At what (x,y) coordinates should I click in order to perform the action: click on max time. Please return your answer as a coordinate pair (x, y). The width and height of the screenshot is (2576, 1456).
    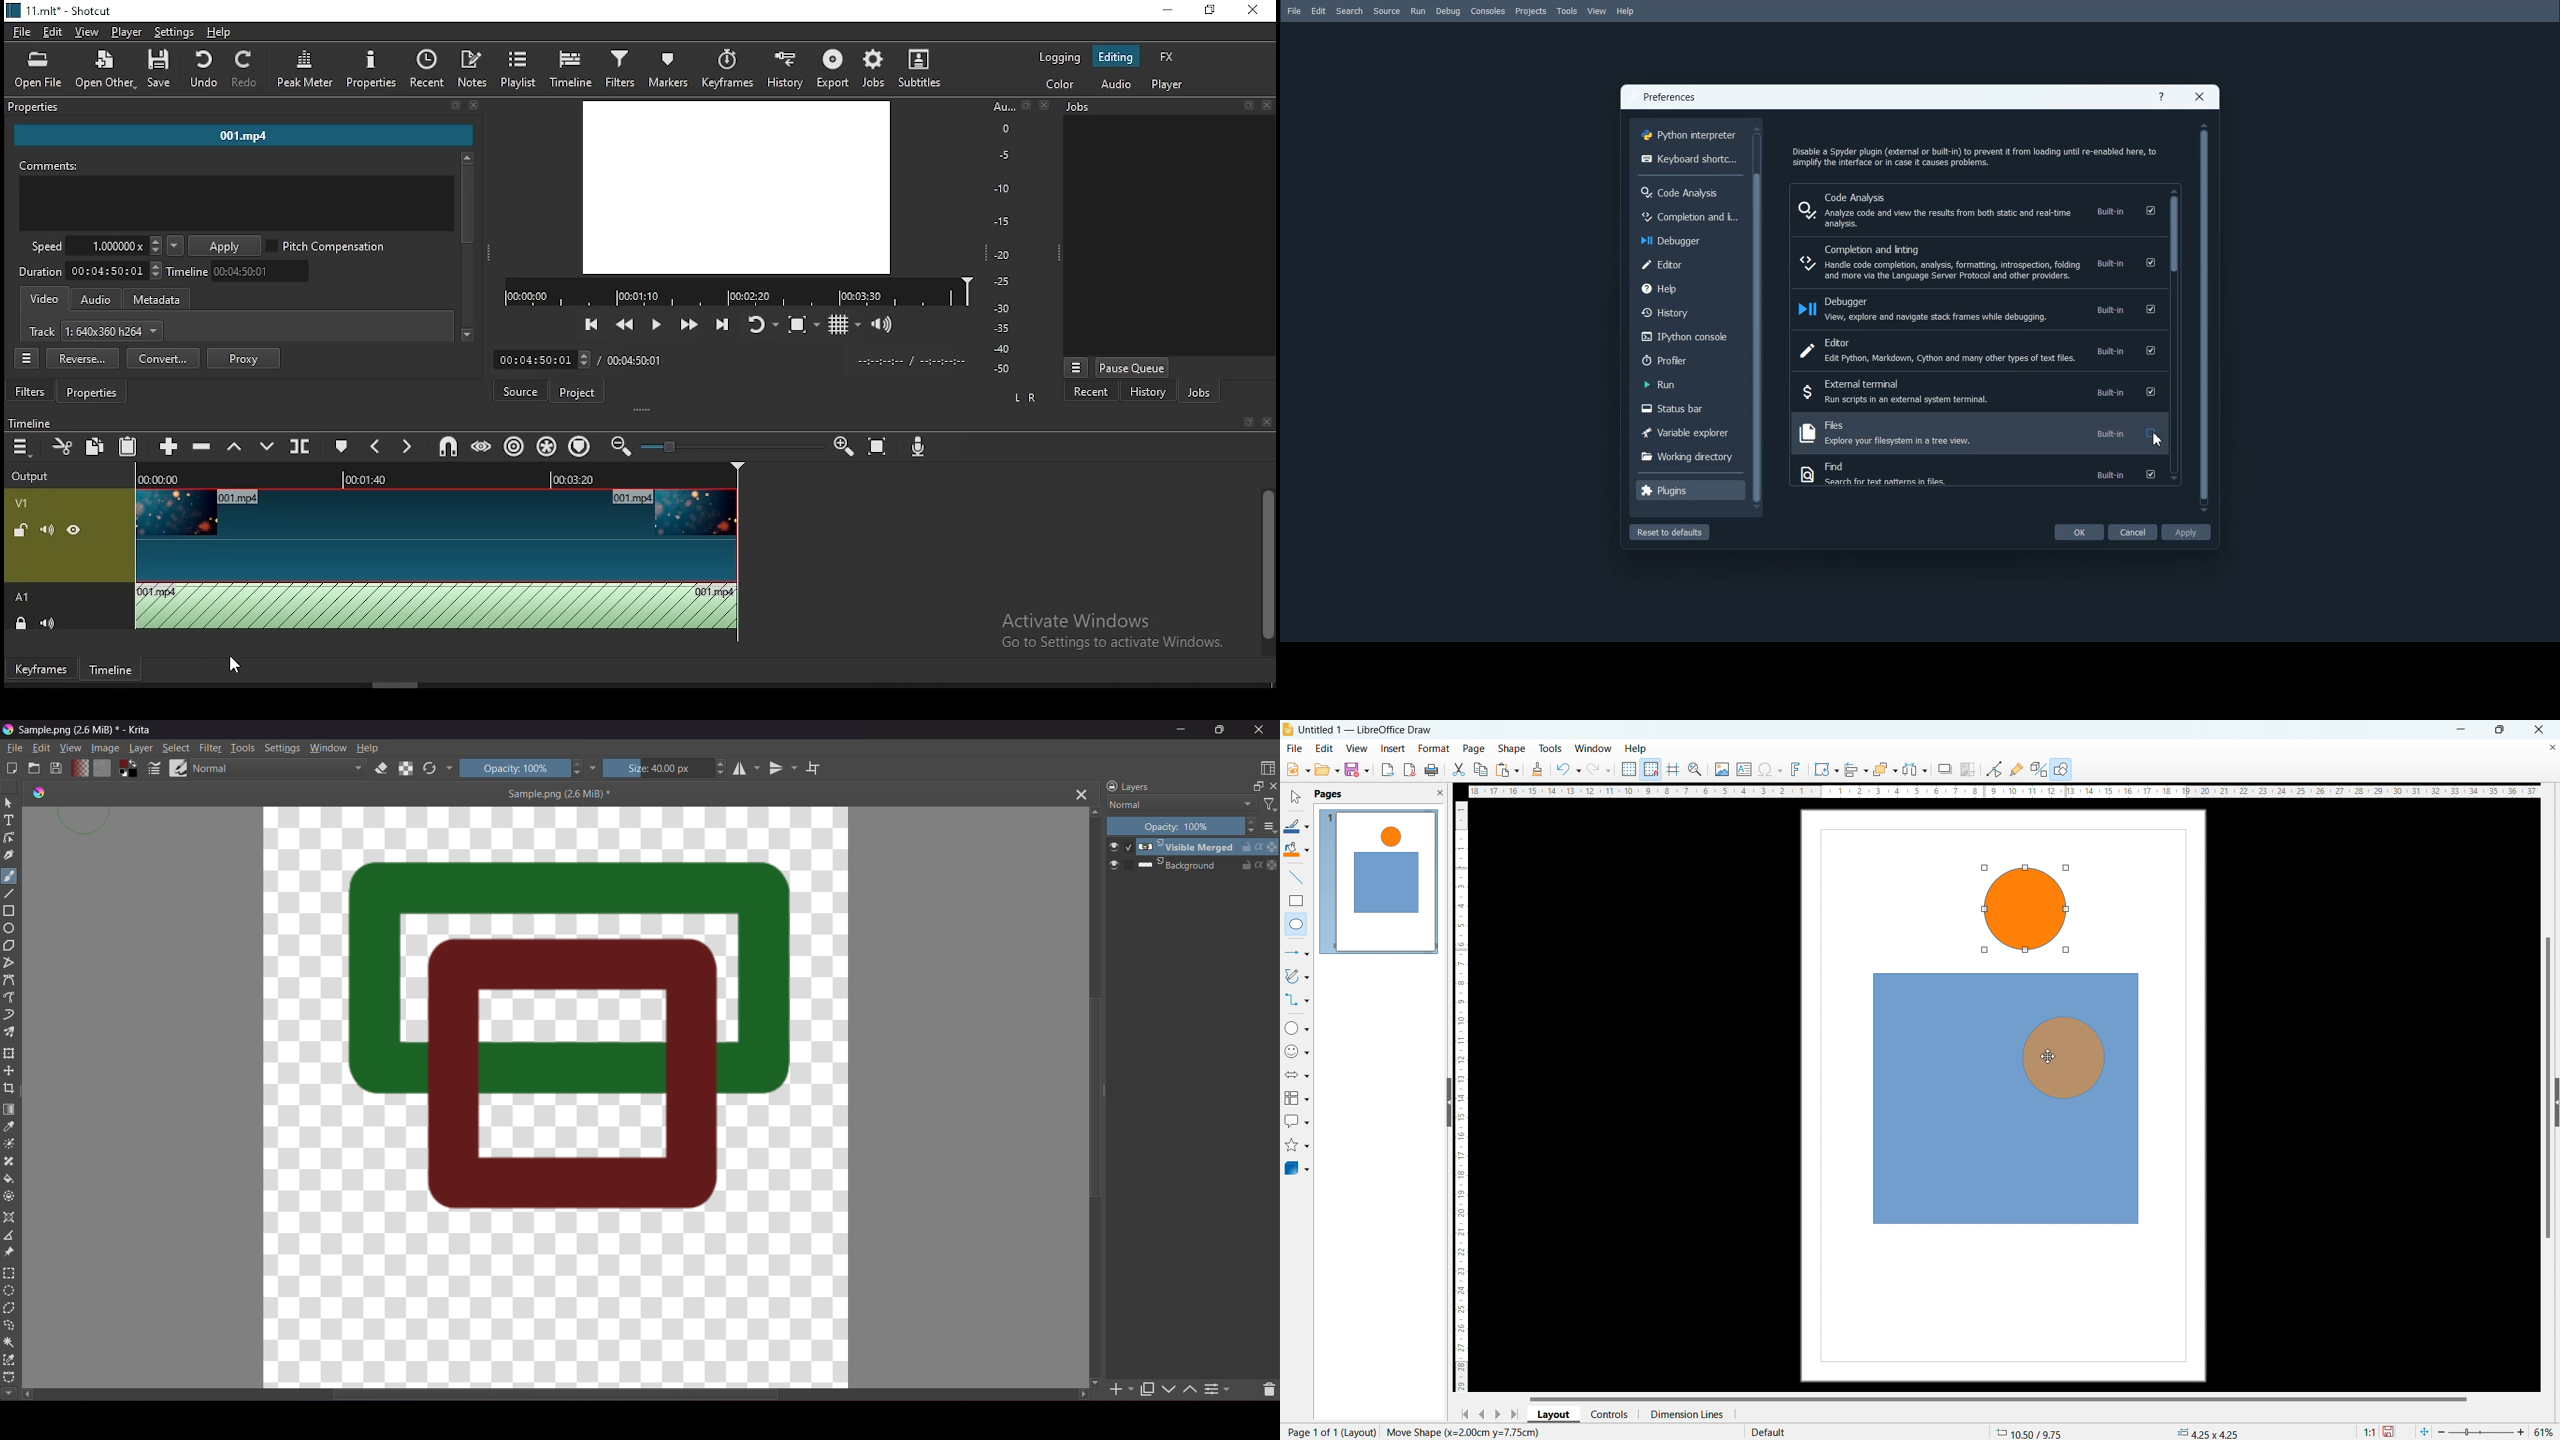
    Looking at the image, I should click on (634, 362).